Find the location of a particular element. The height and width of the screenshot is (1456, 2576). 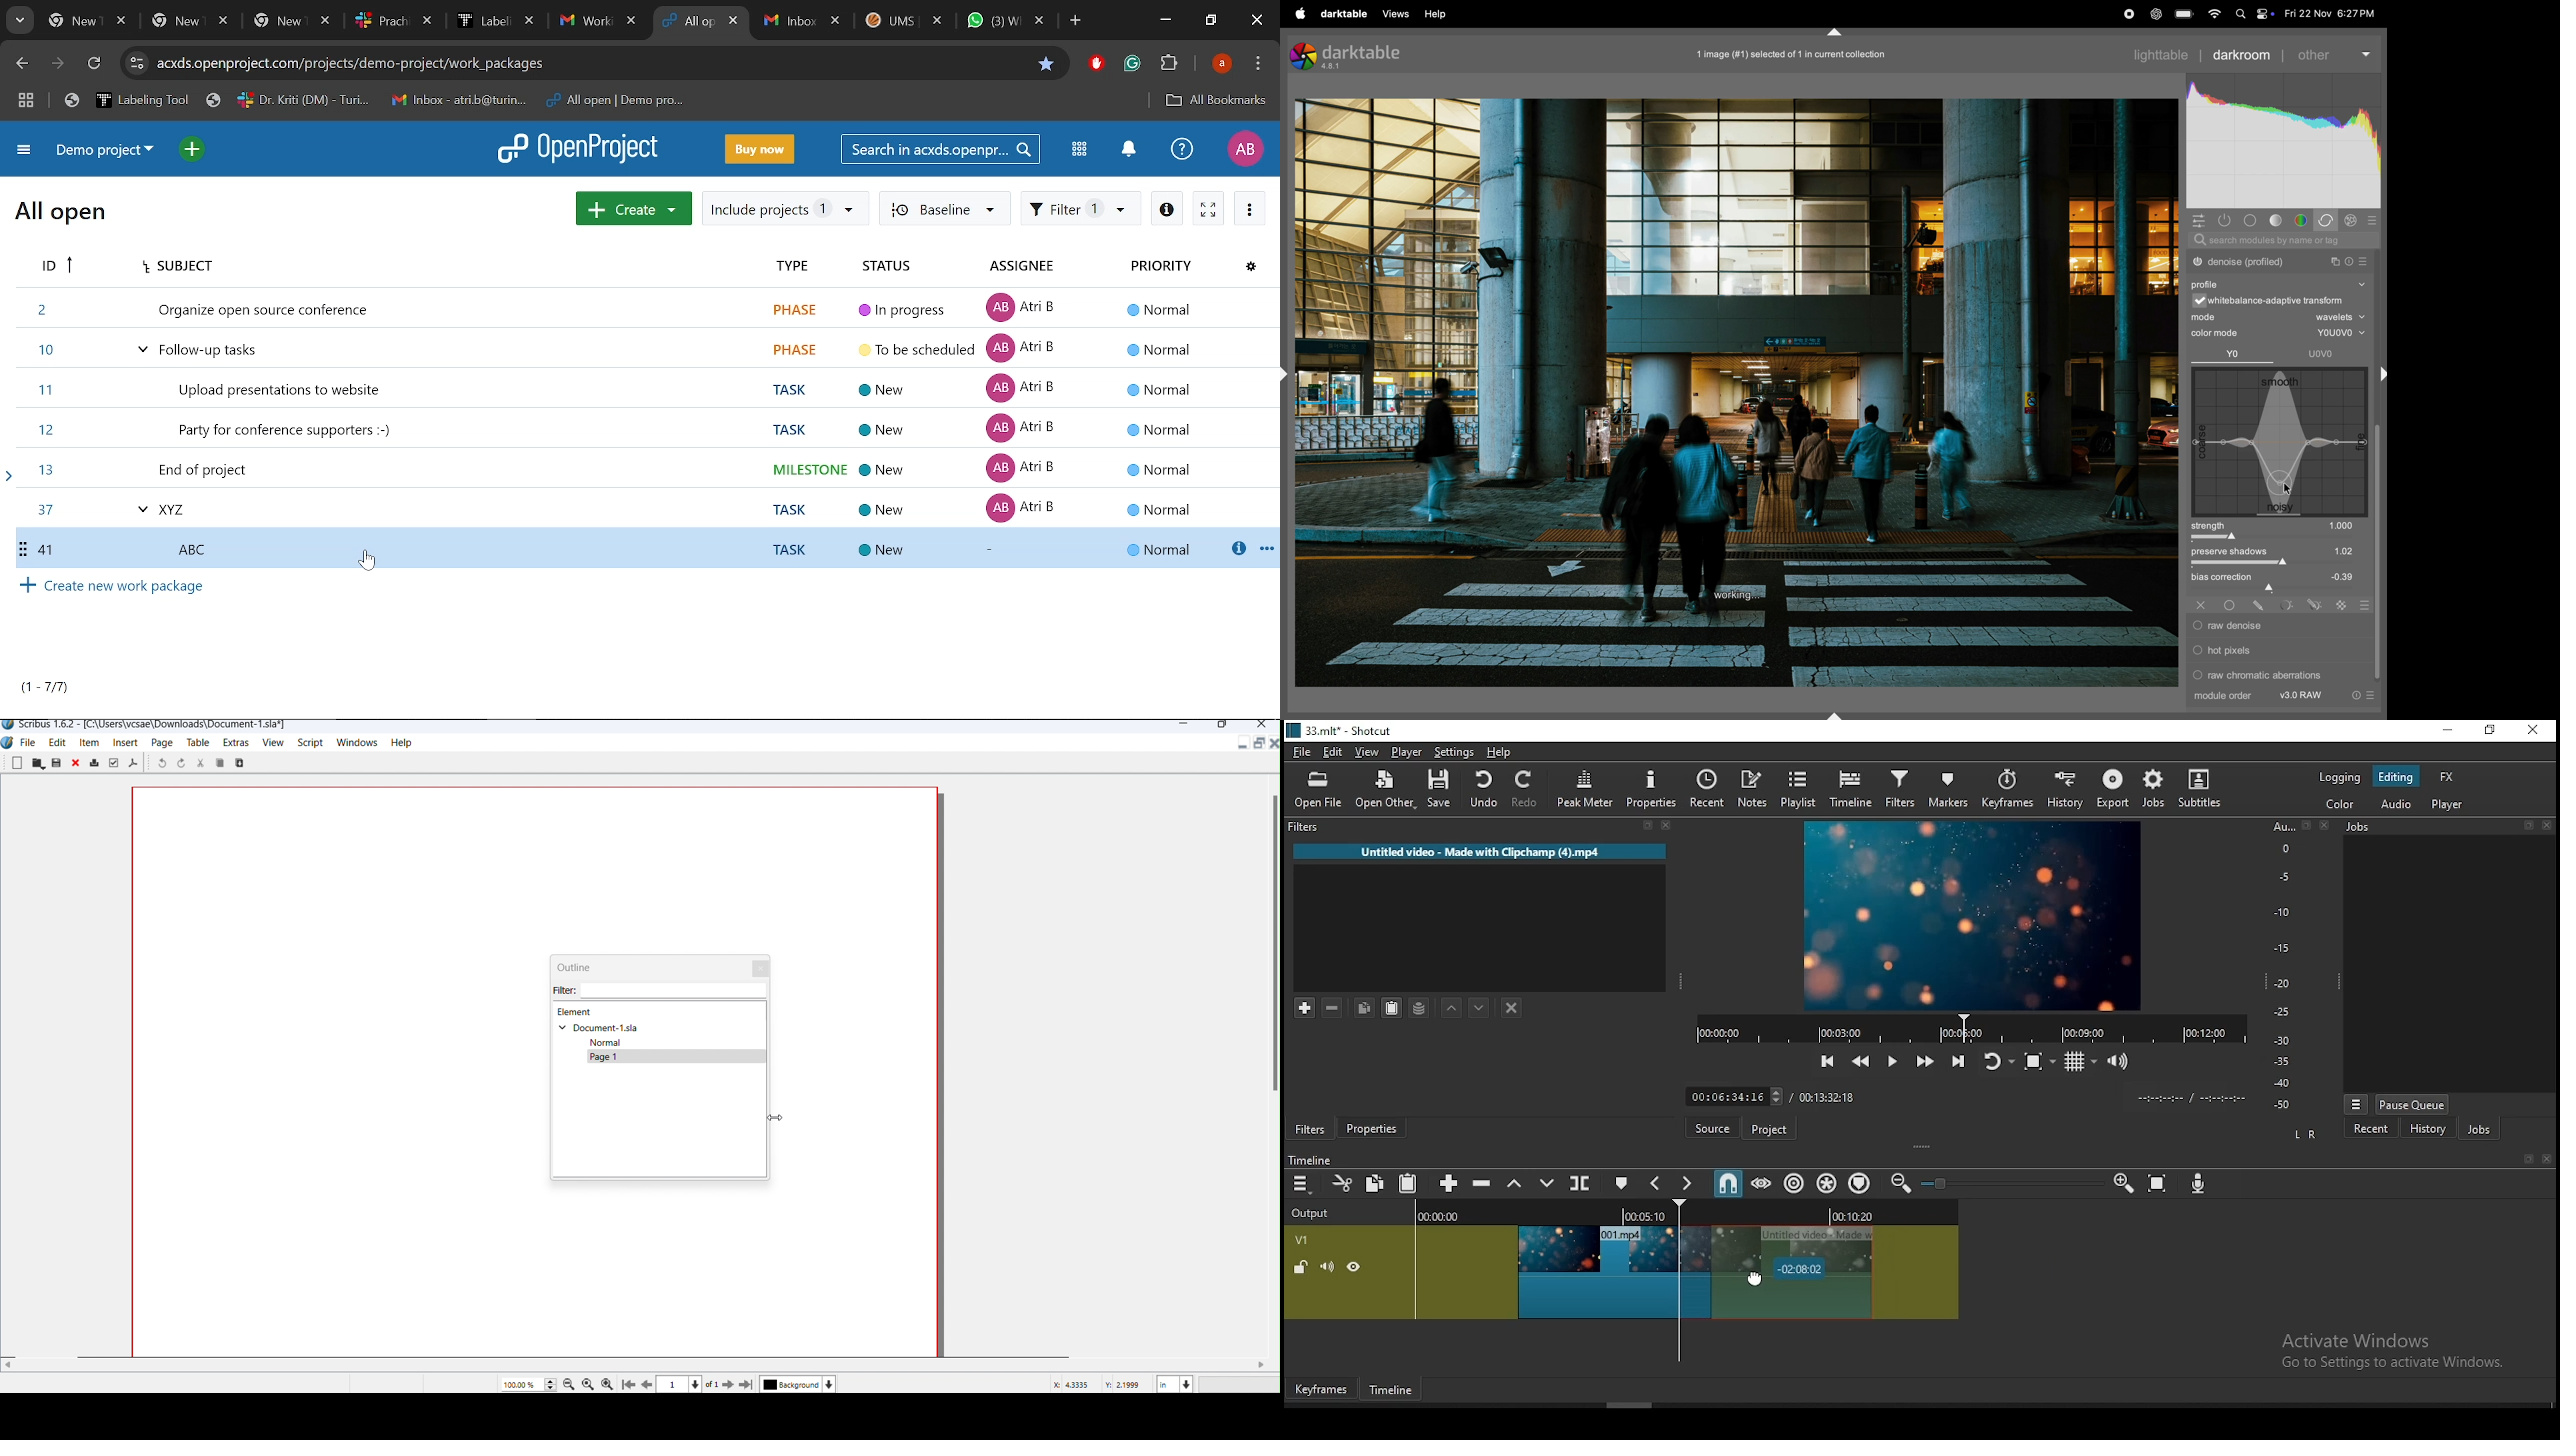

 is located at coordinates (115, 763).